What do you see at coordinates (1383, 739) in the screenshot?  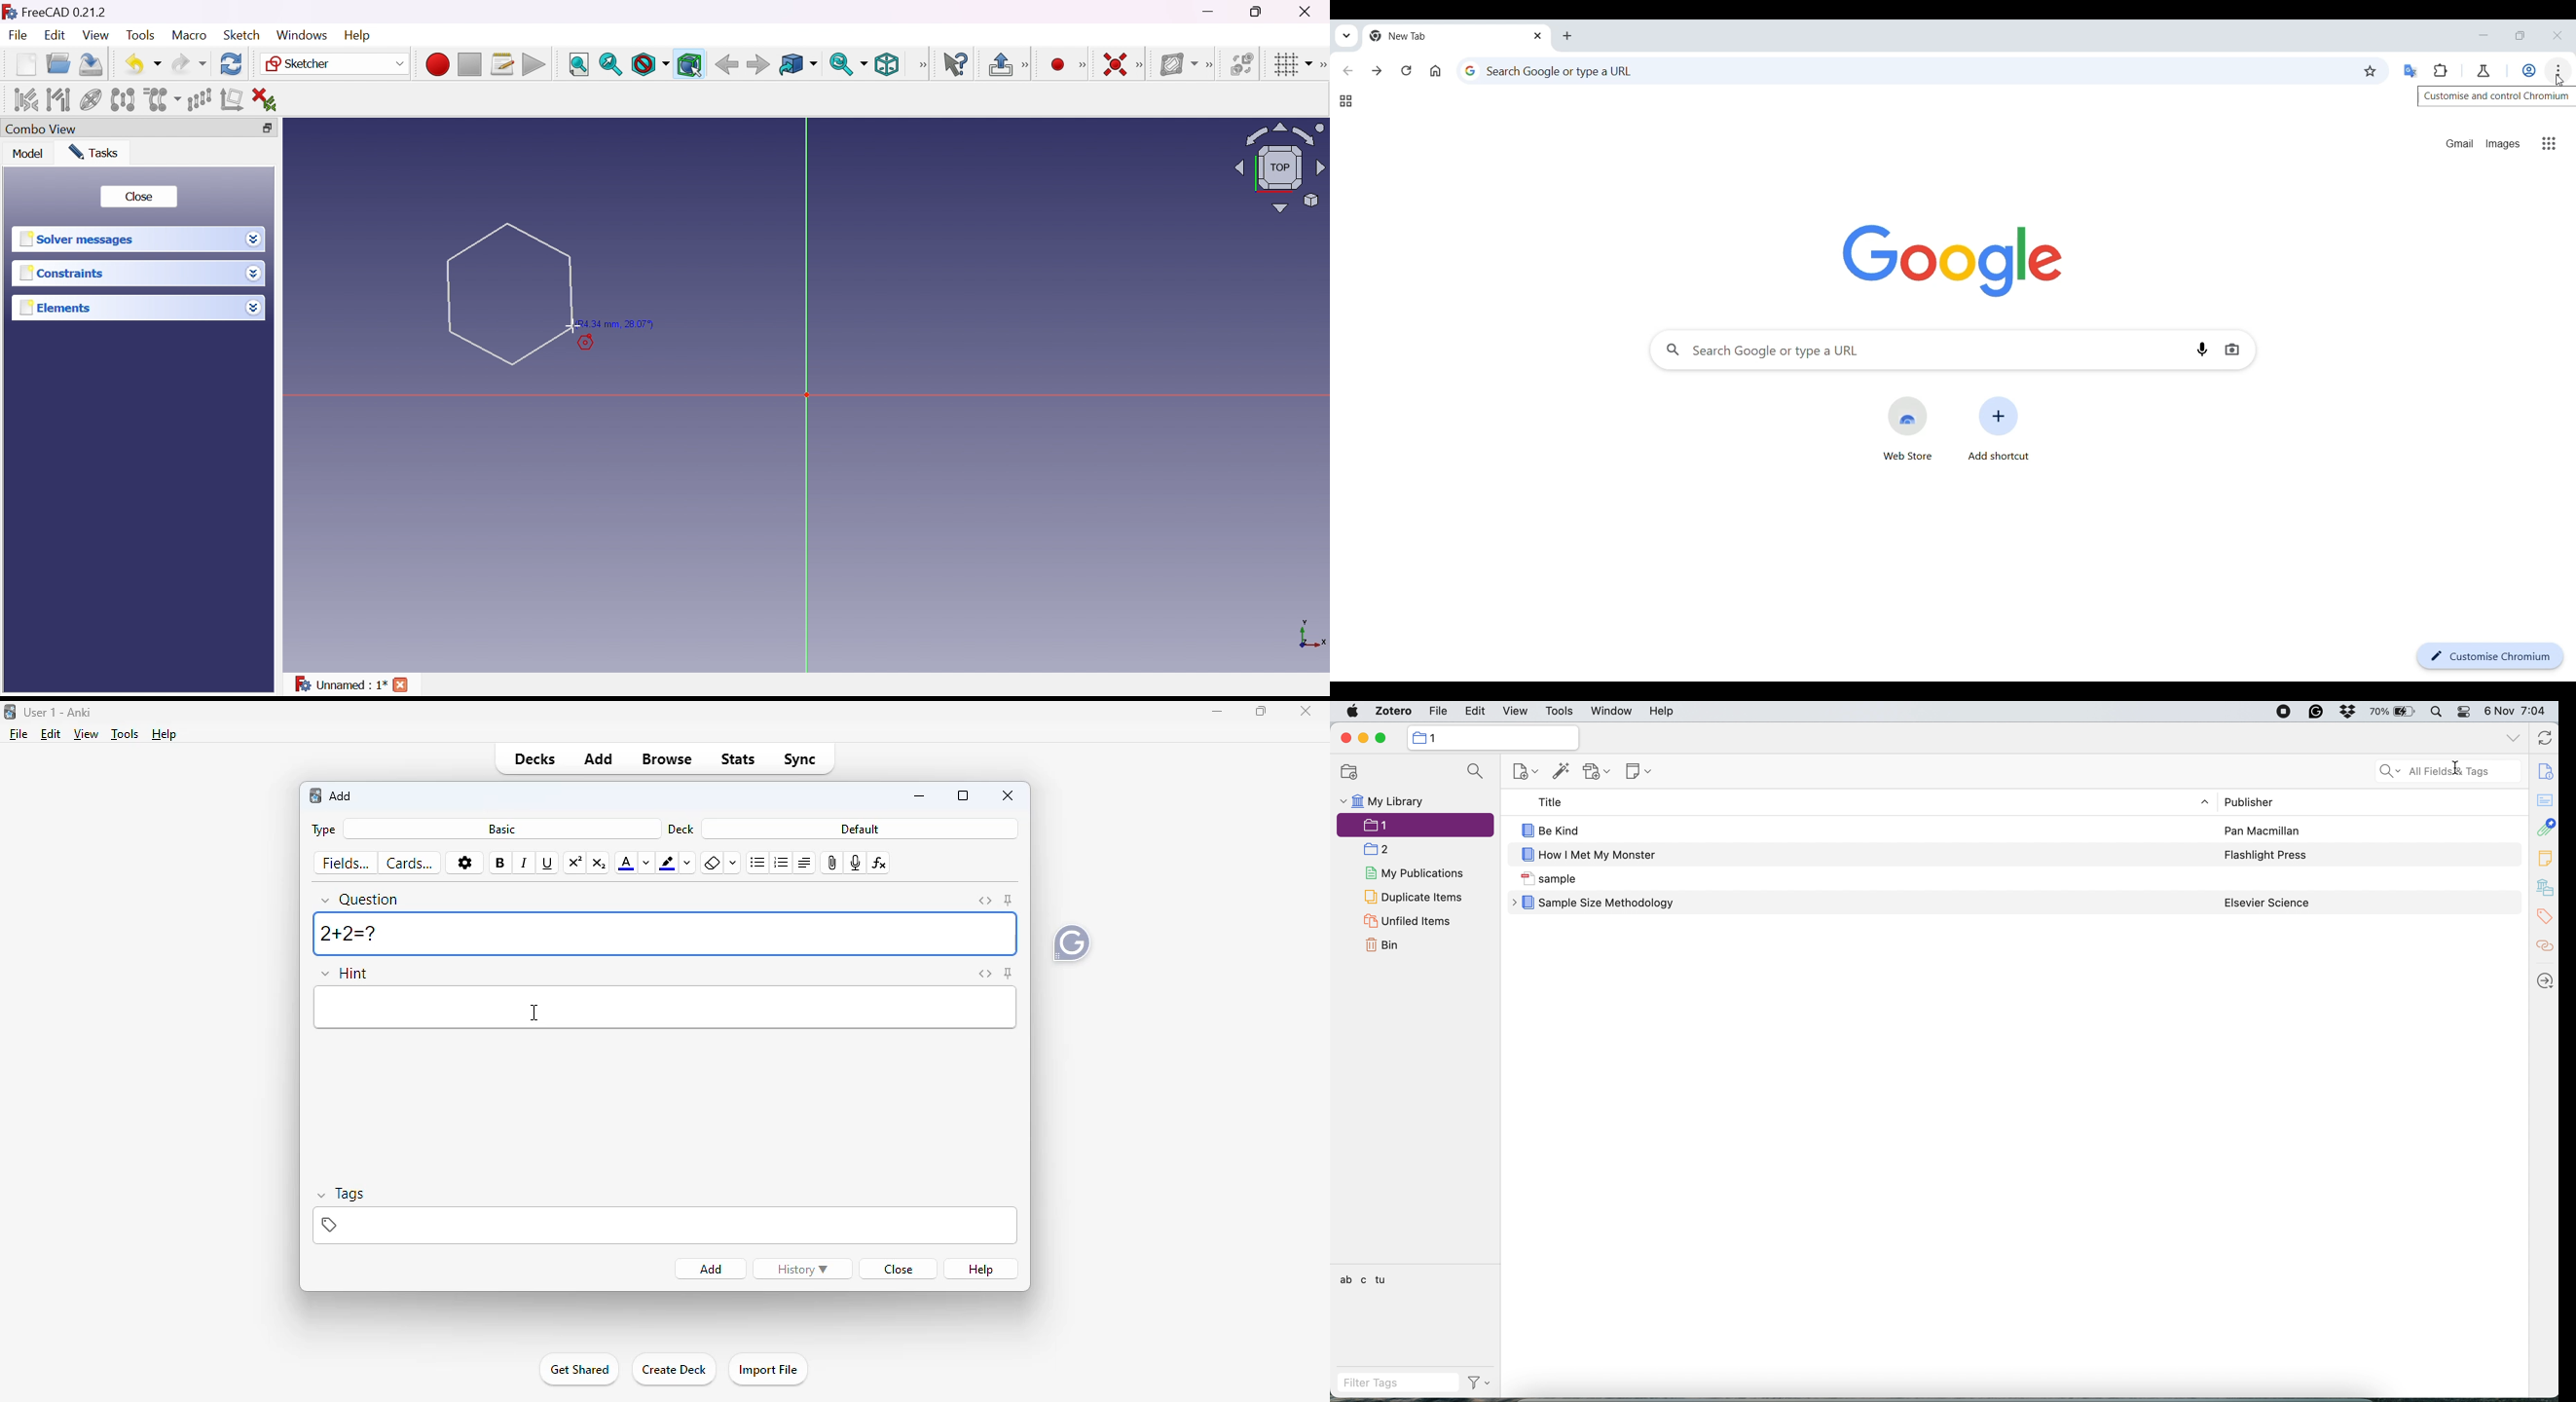 I see `maximise` at bounding box center [1383, 739].